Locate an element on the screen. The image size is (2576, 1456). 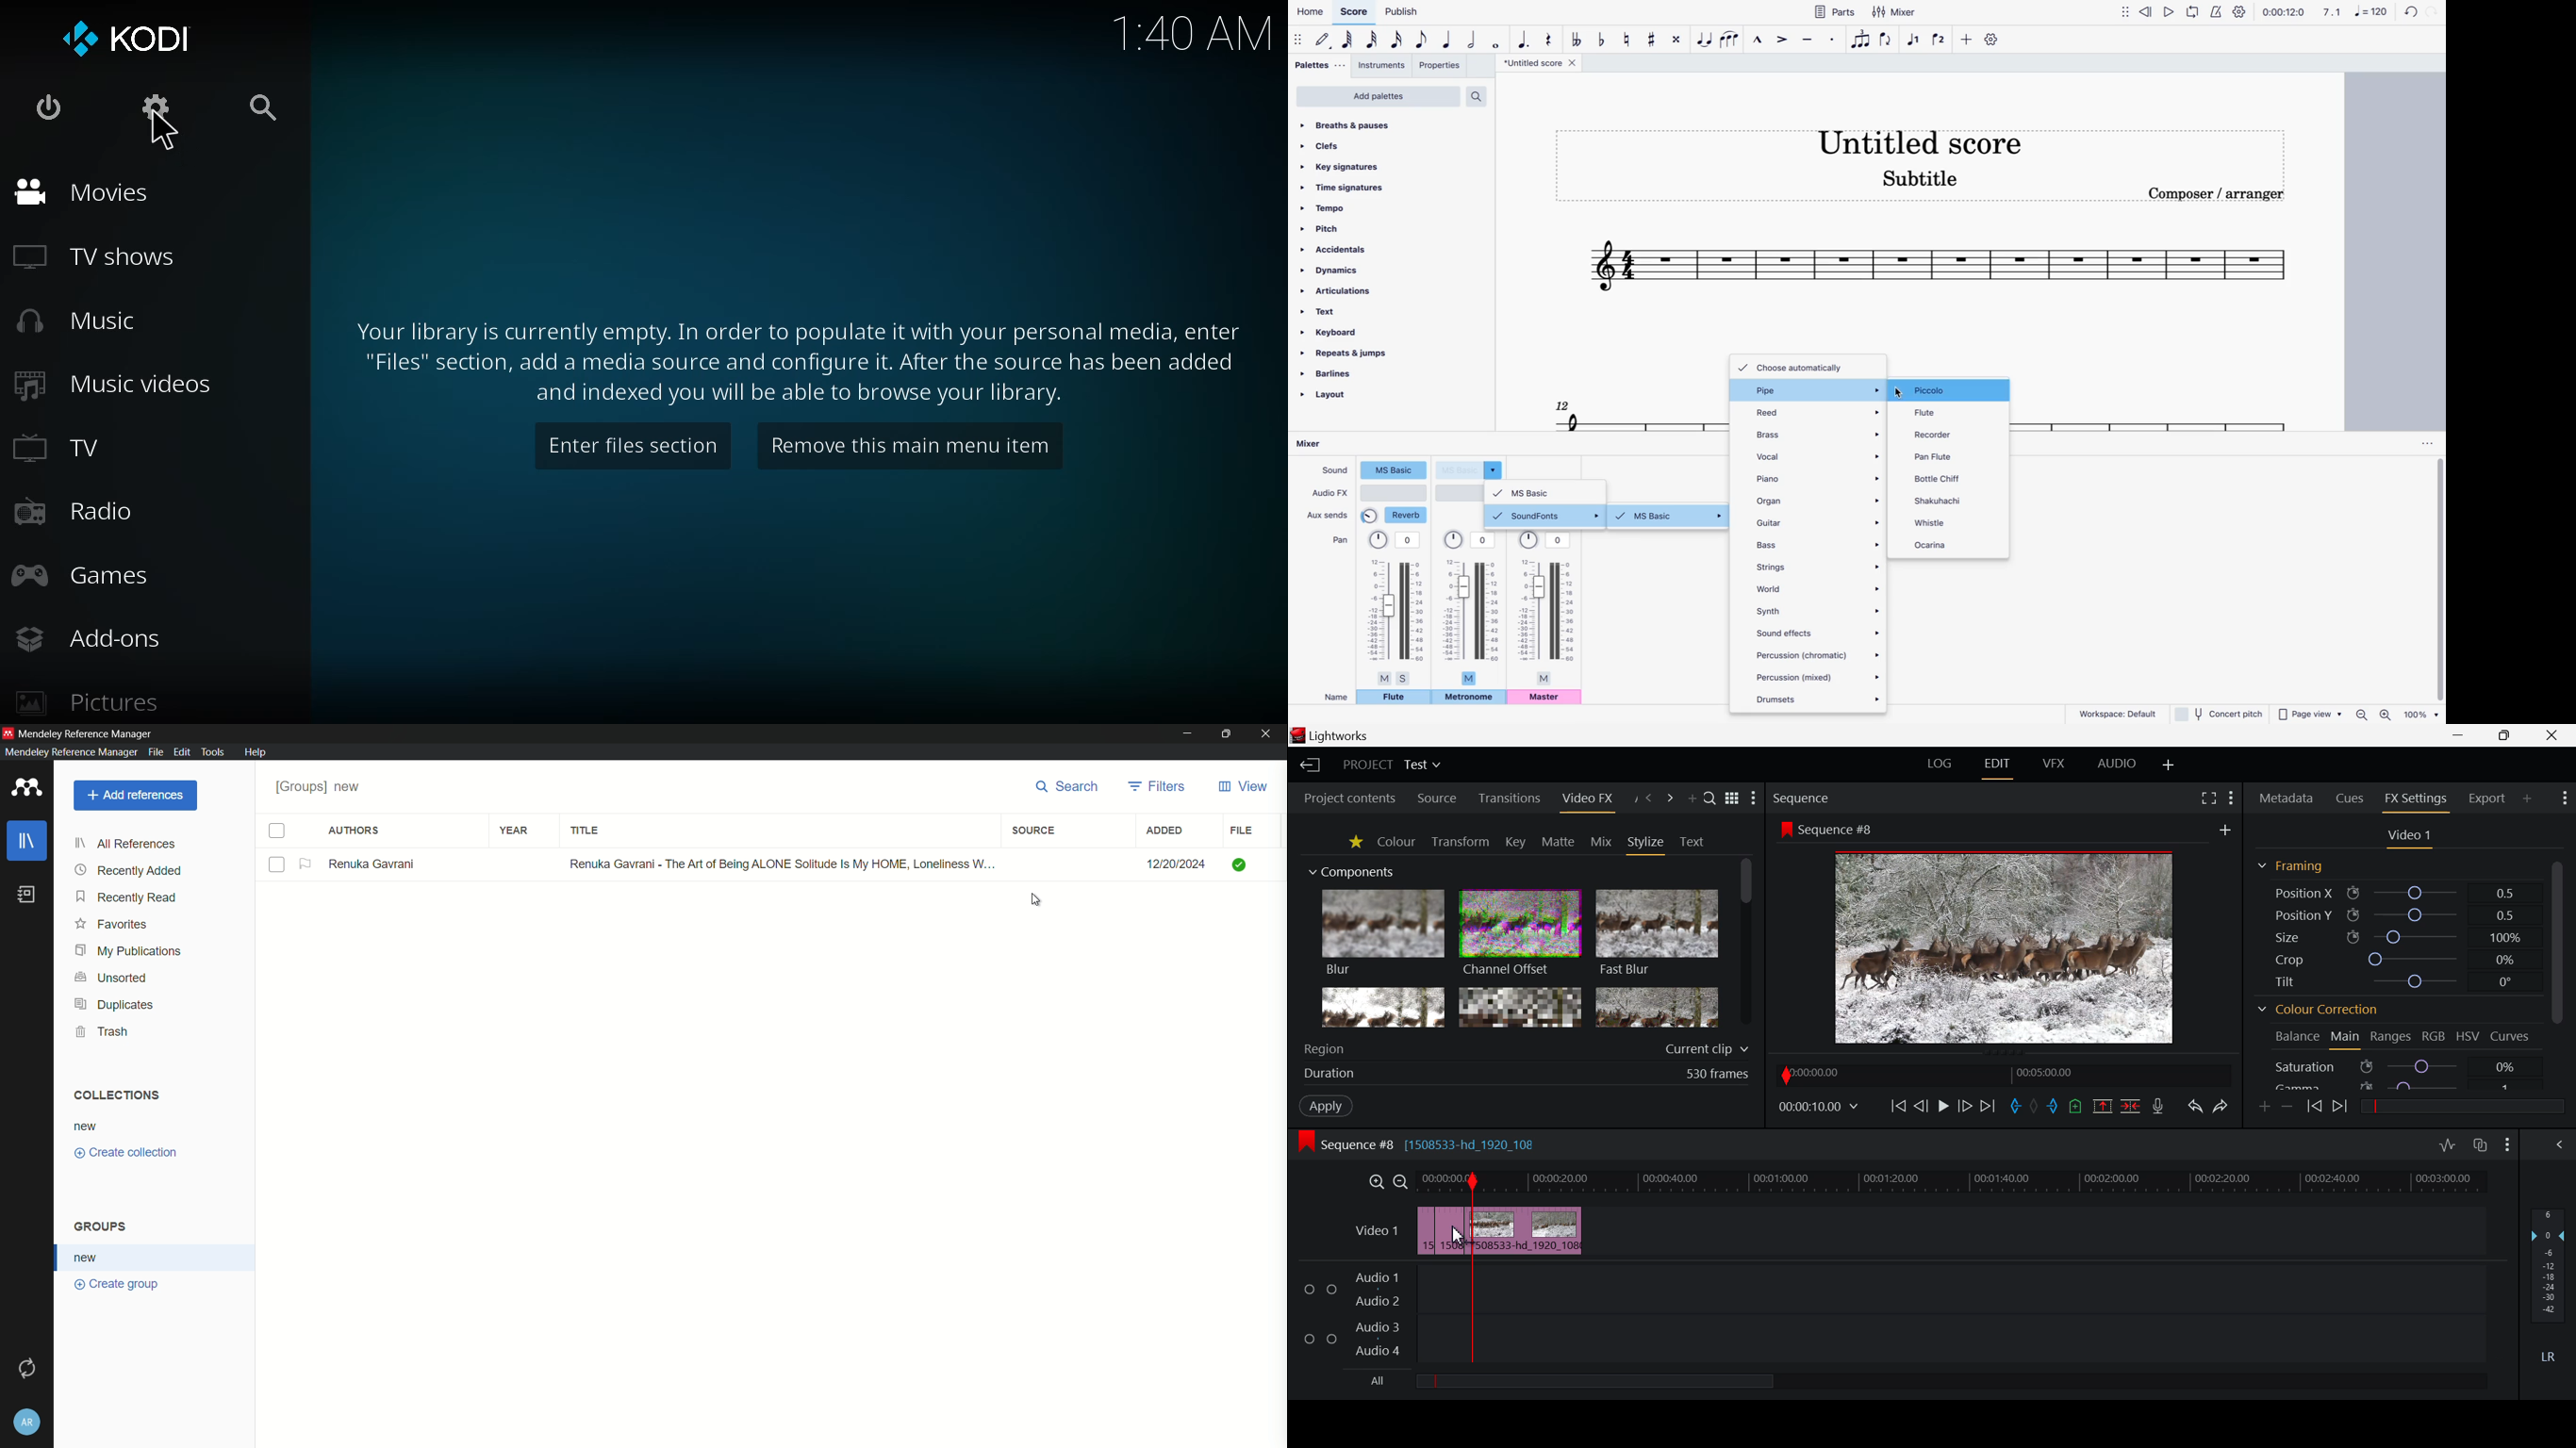
bass is located at coordinates (1818, 545).